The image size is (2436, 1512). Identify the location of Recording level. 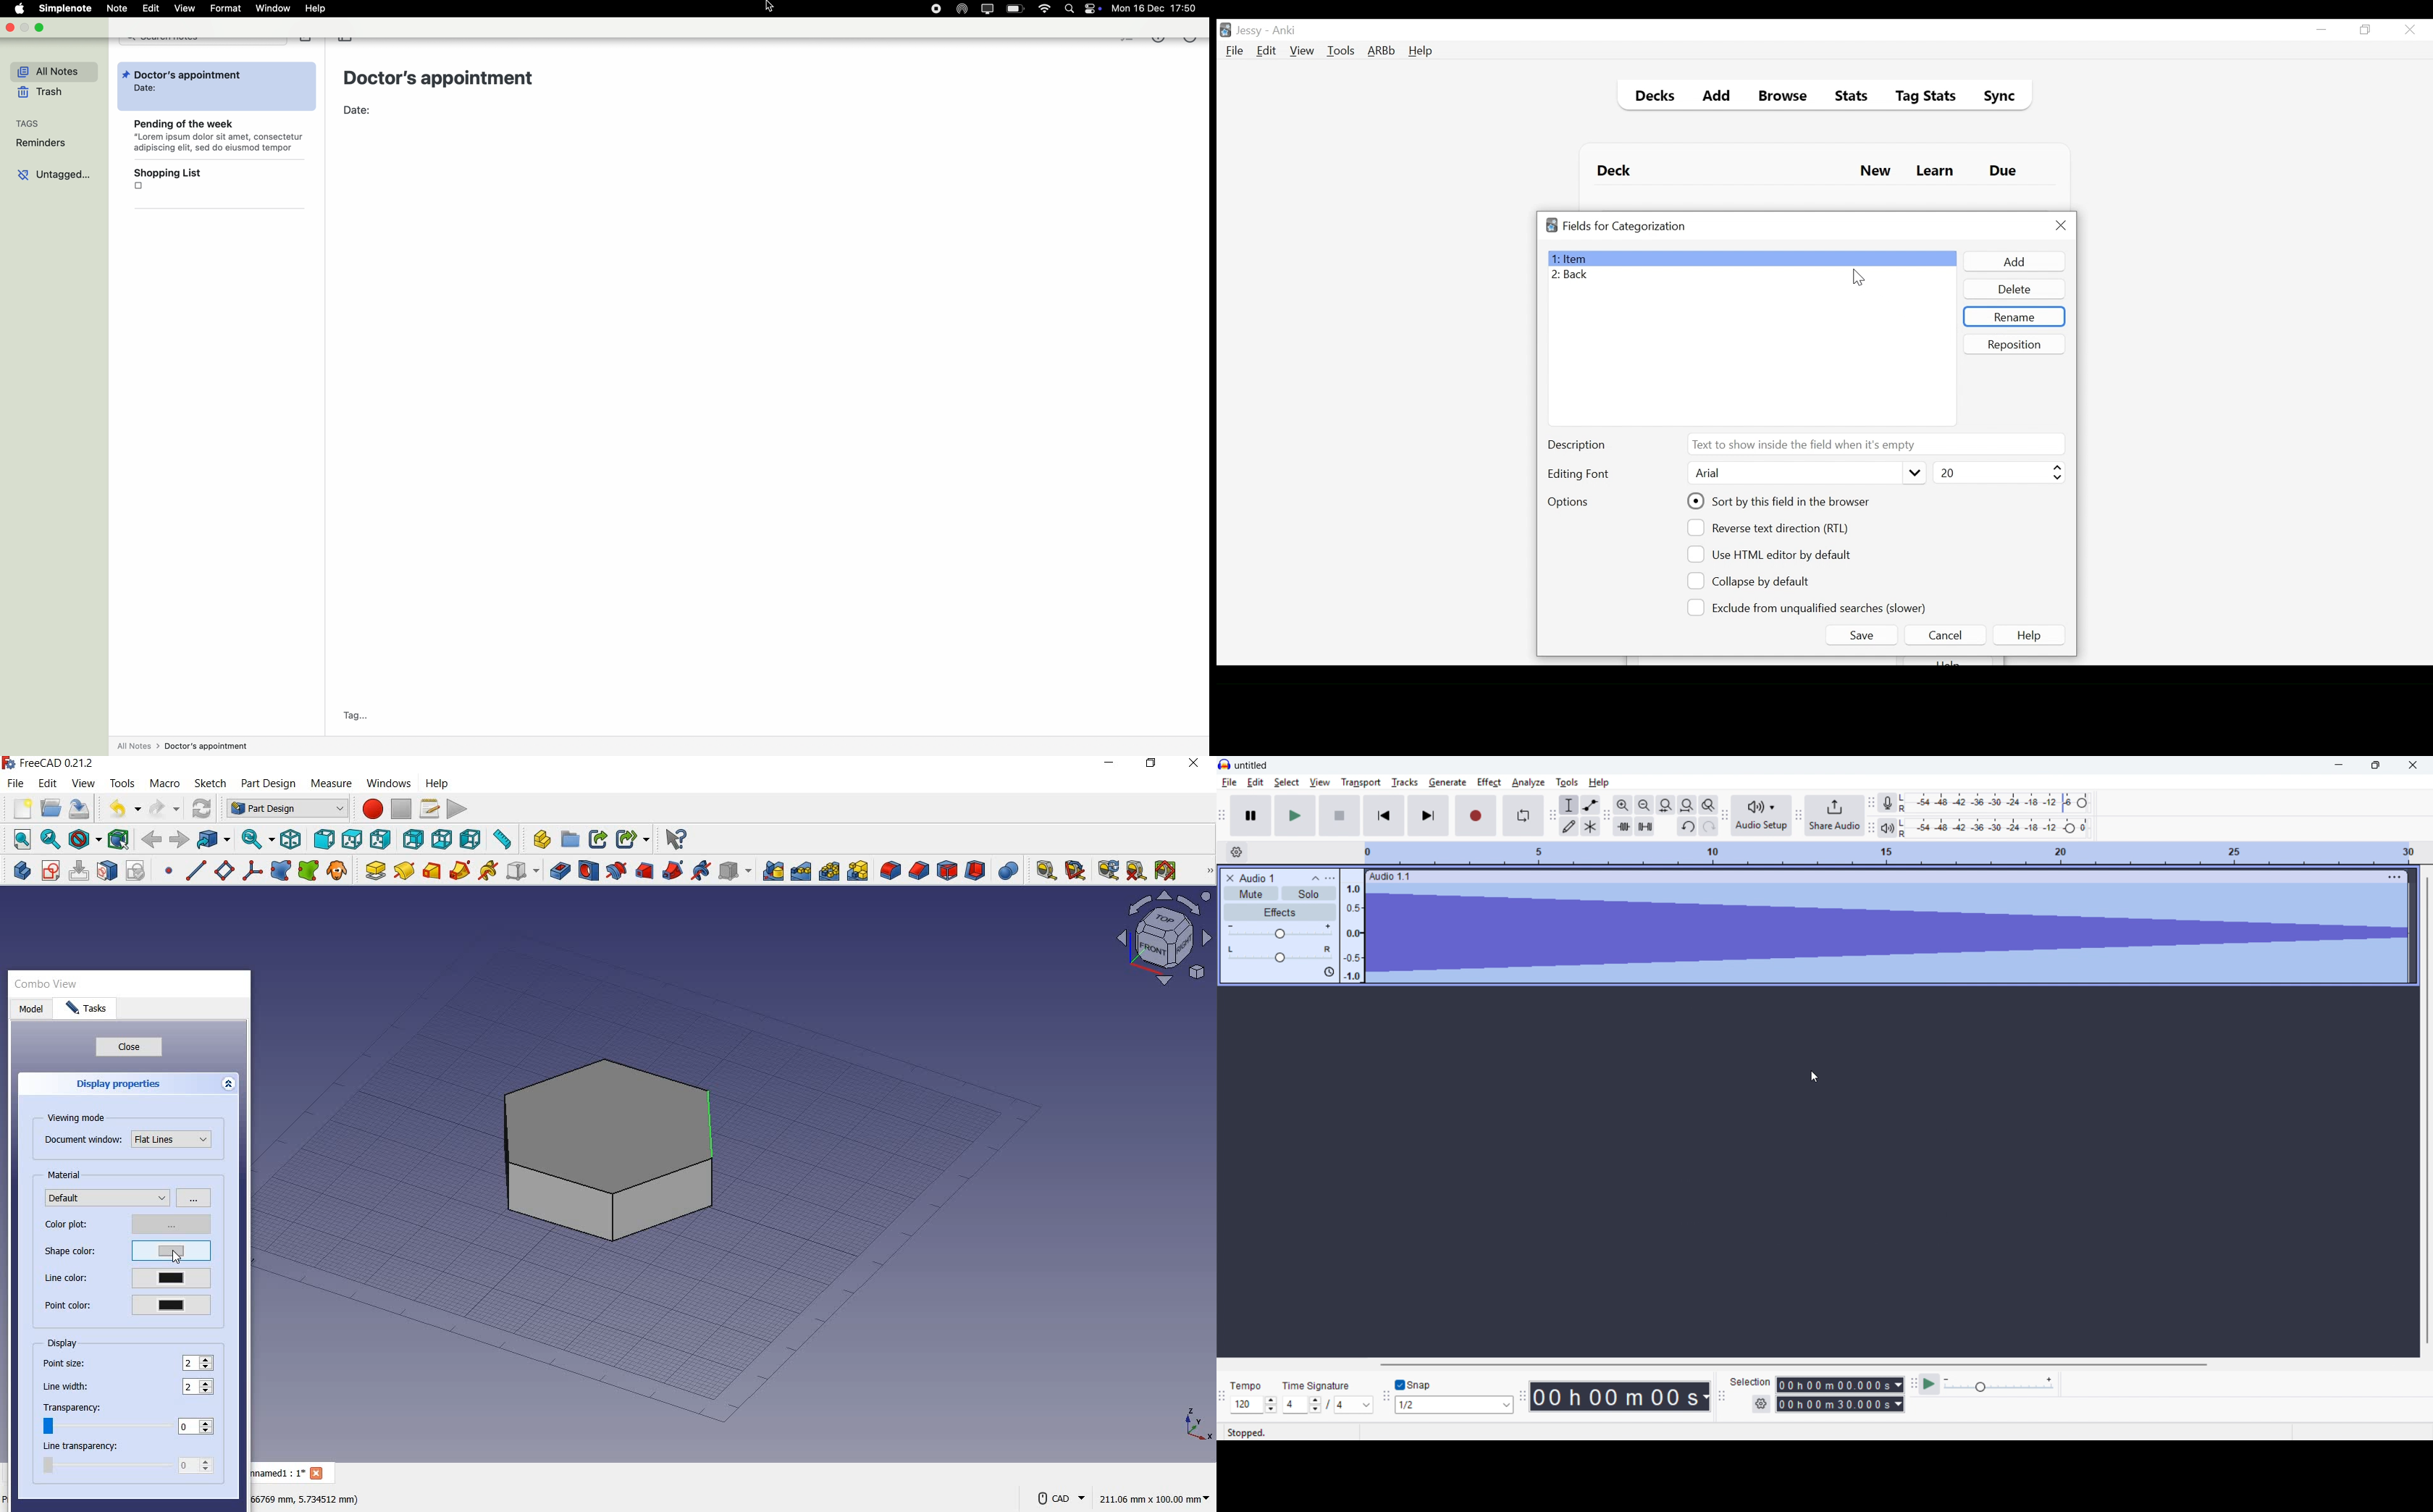
(1998, 803).